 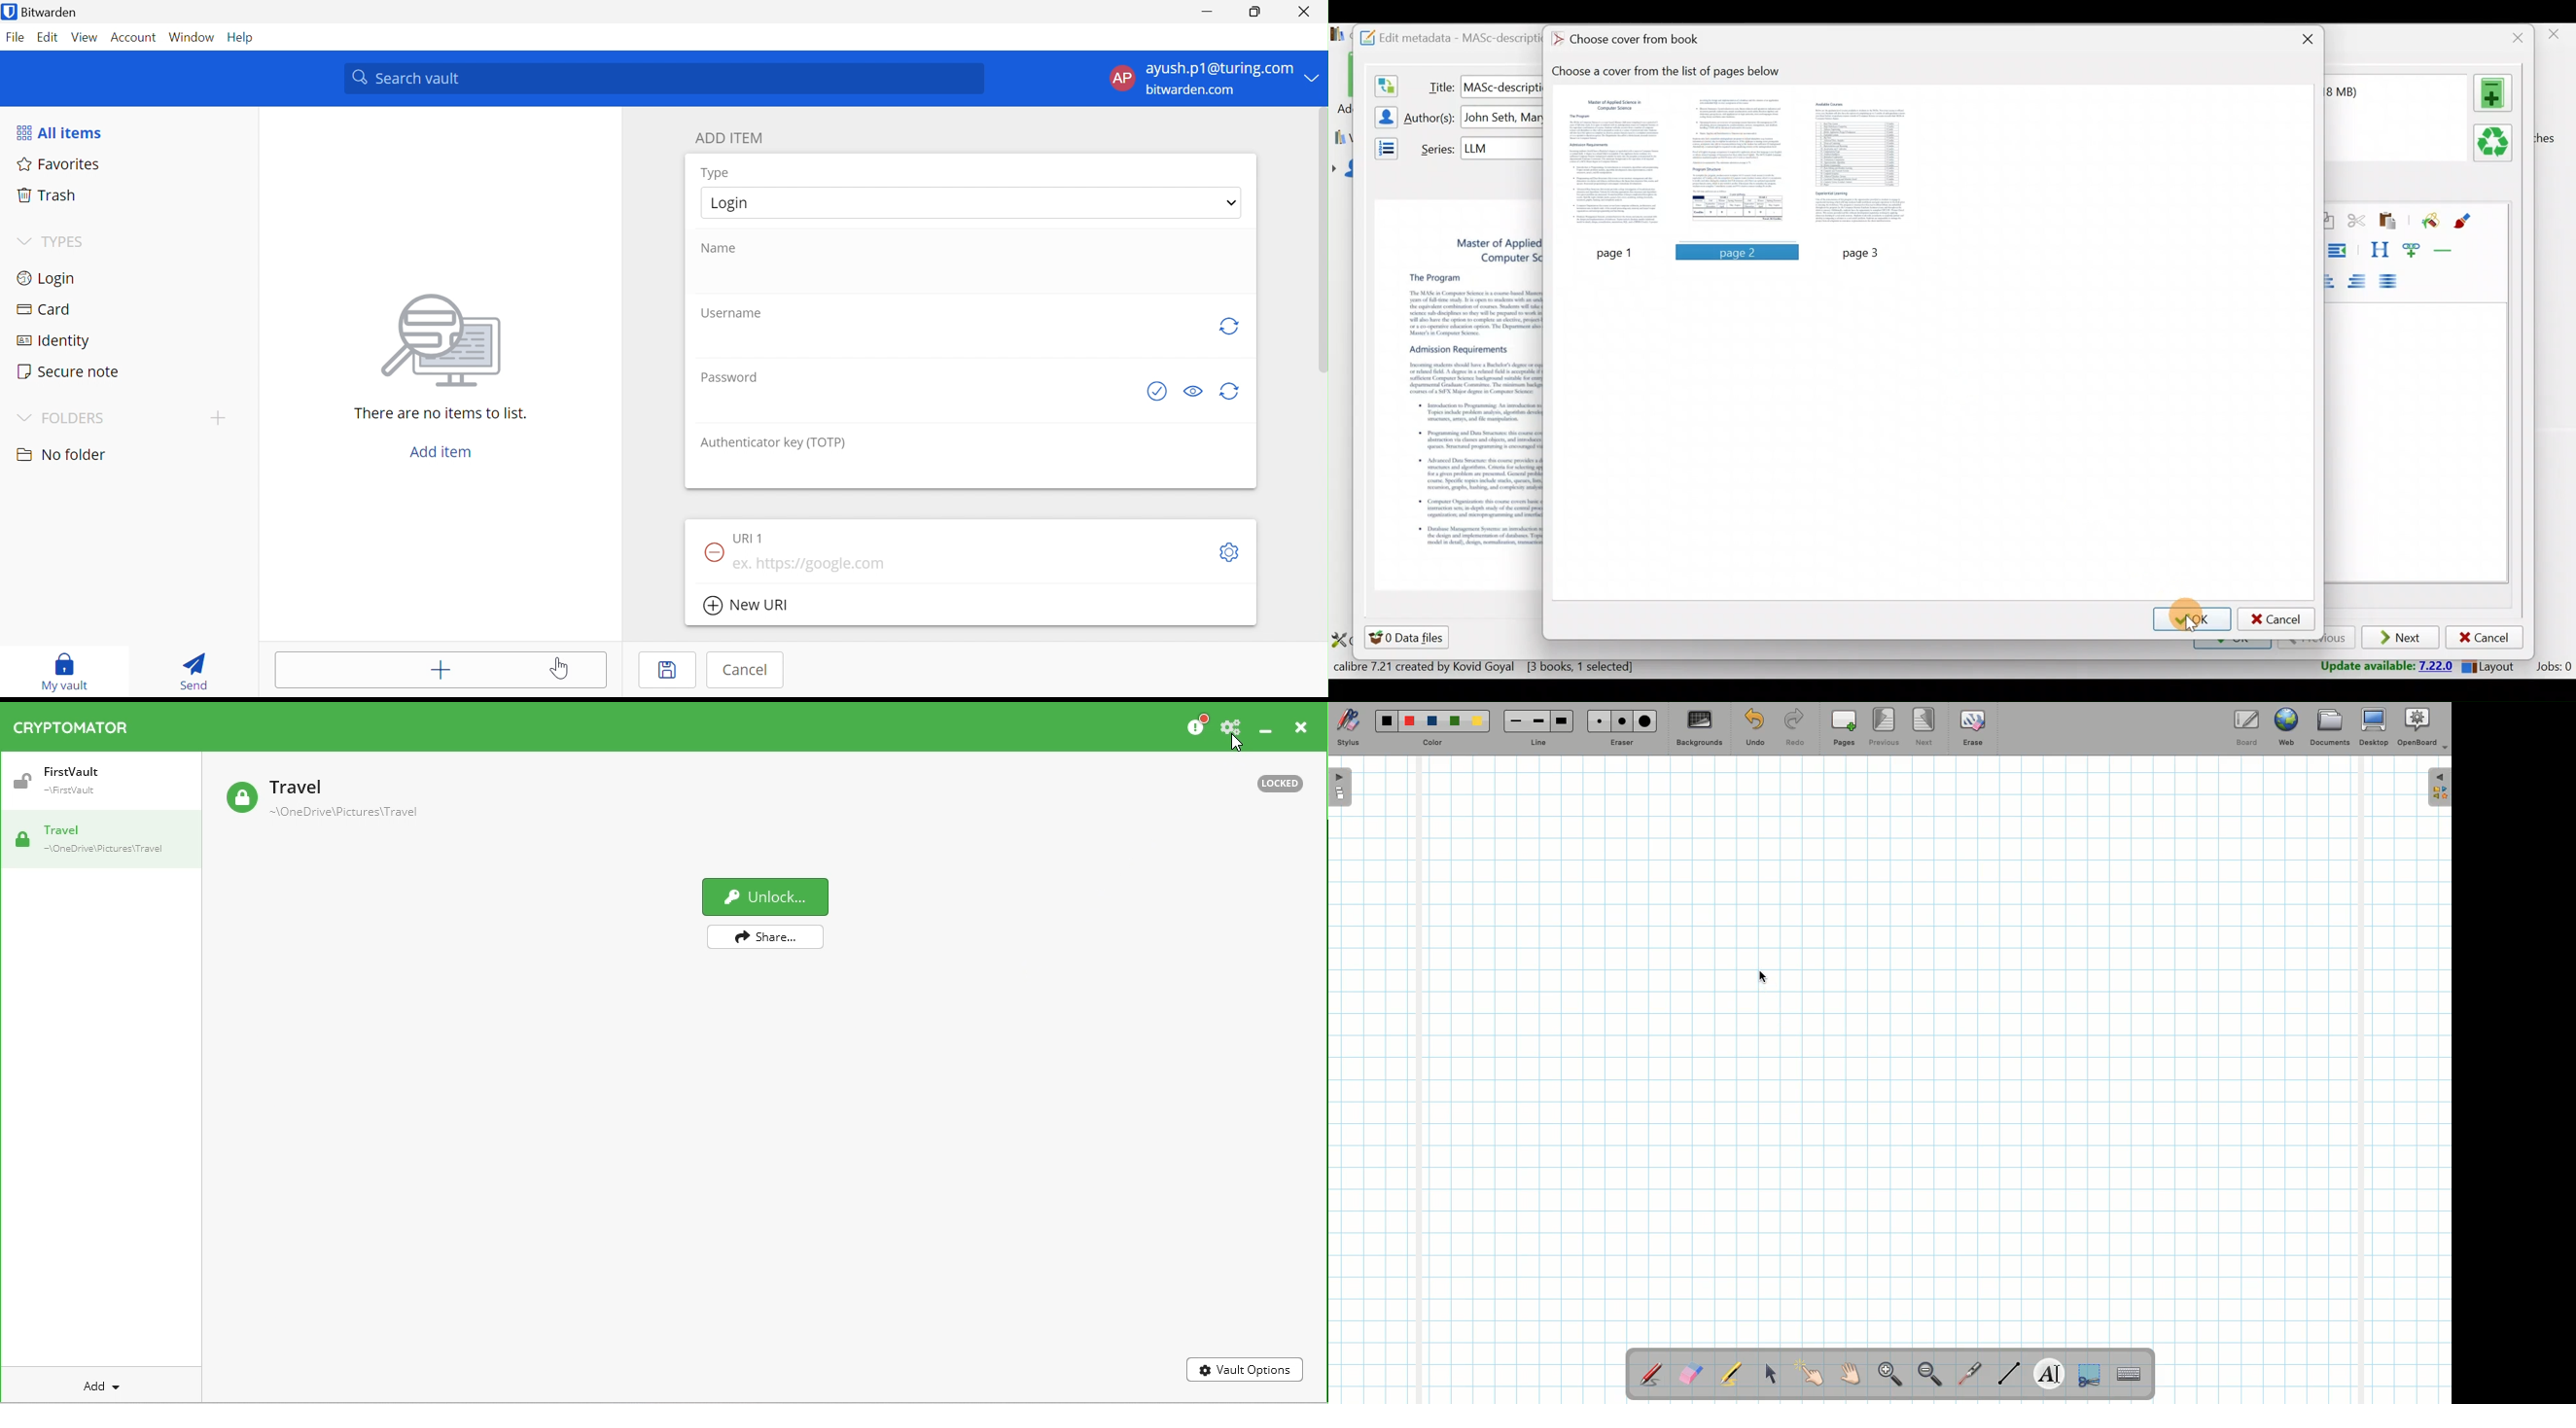 What do you see at coordinates (774, 445) in the screenshot?
I see `Authenticator key (TOTP)` at bounding box center [774, 445].